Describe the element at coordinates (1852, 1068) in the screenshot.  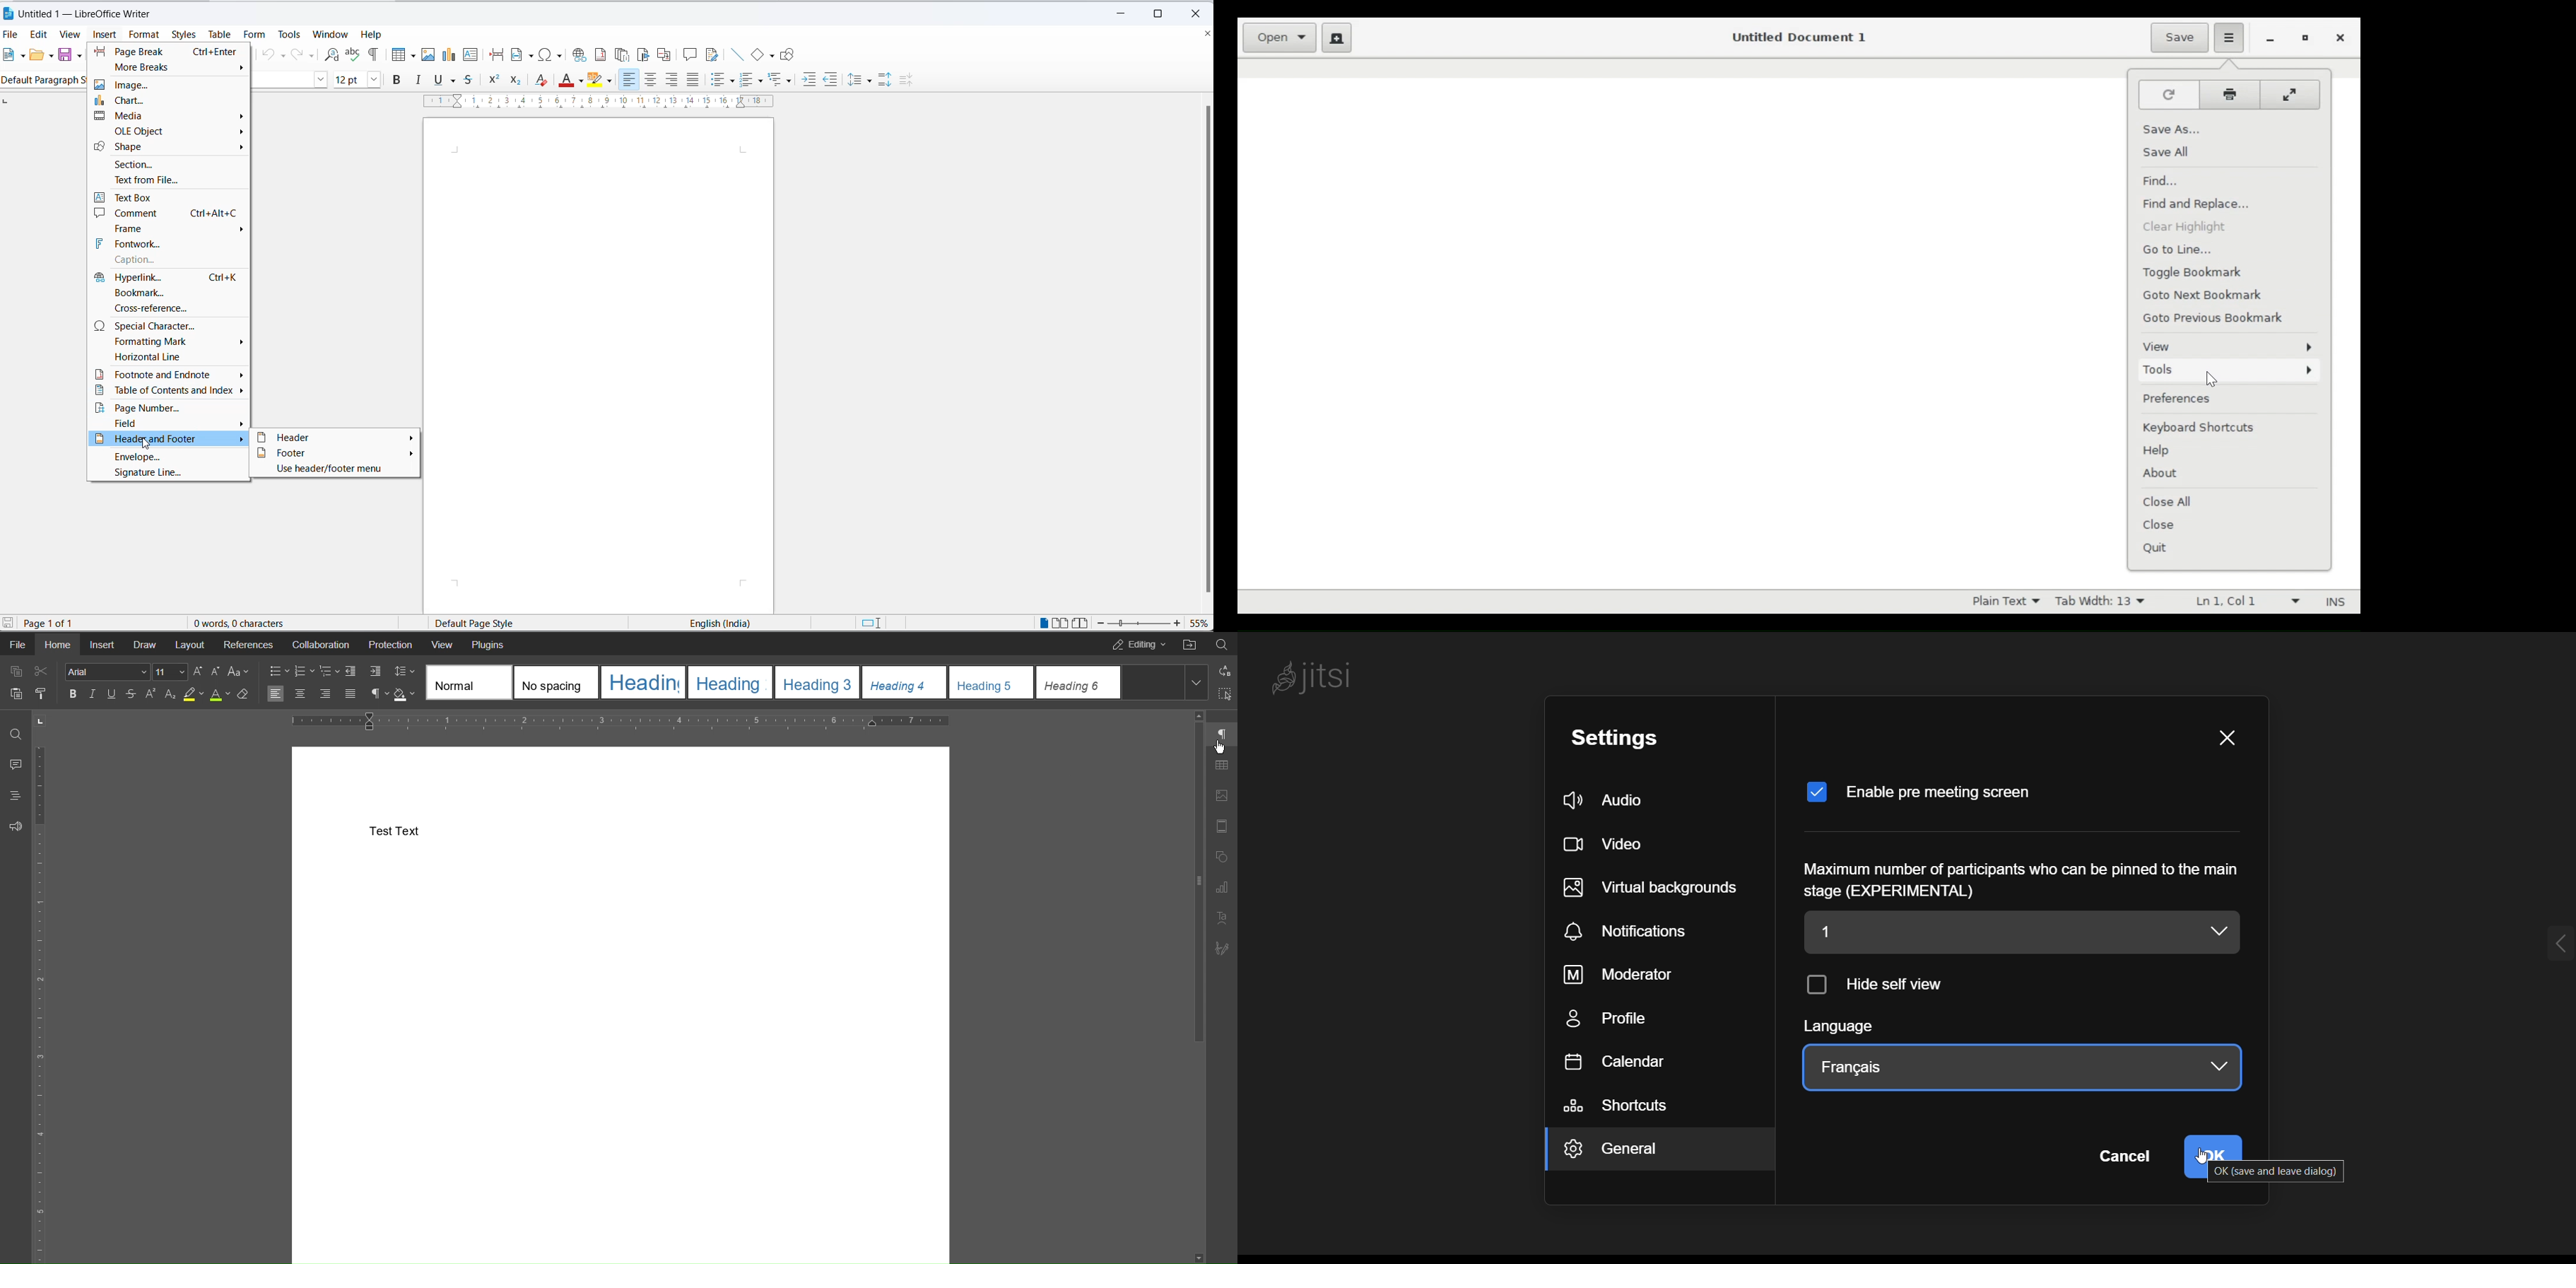
I see `Francais` at that location.